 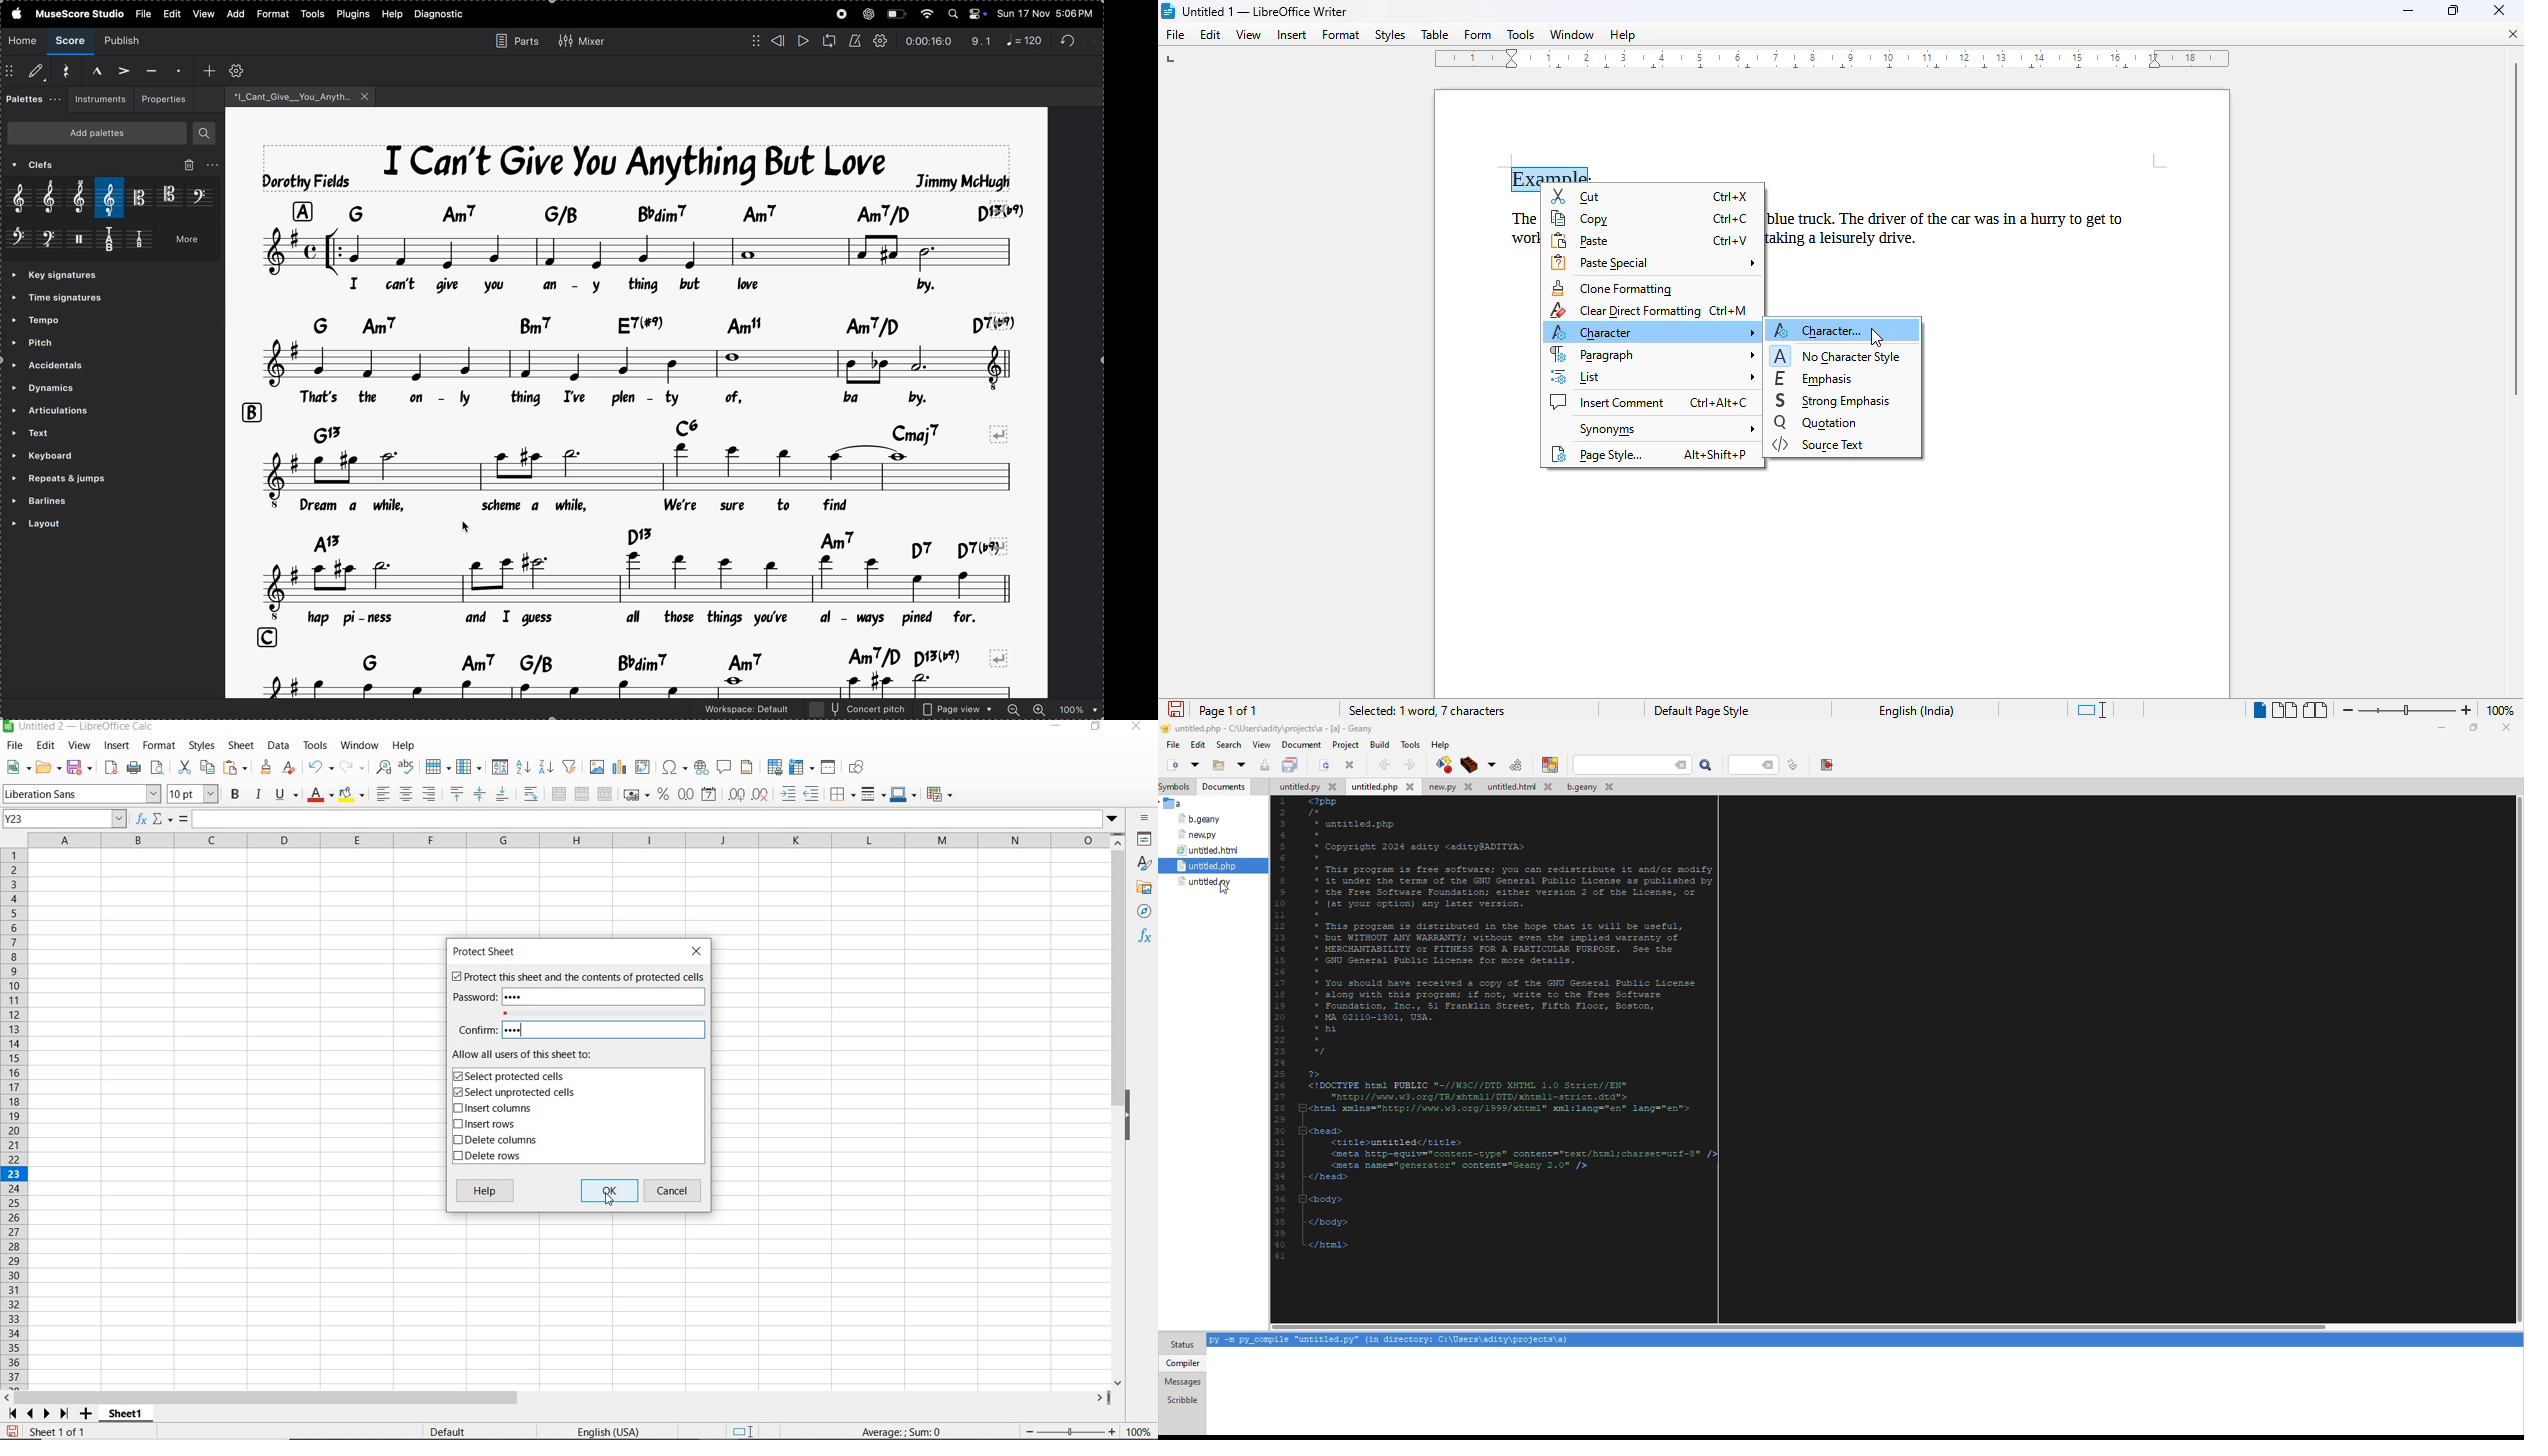 I want to click on notes, so click(x=638, y=250).